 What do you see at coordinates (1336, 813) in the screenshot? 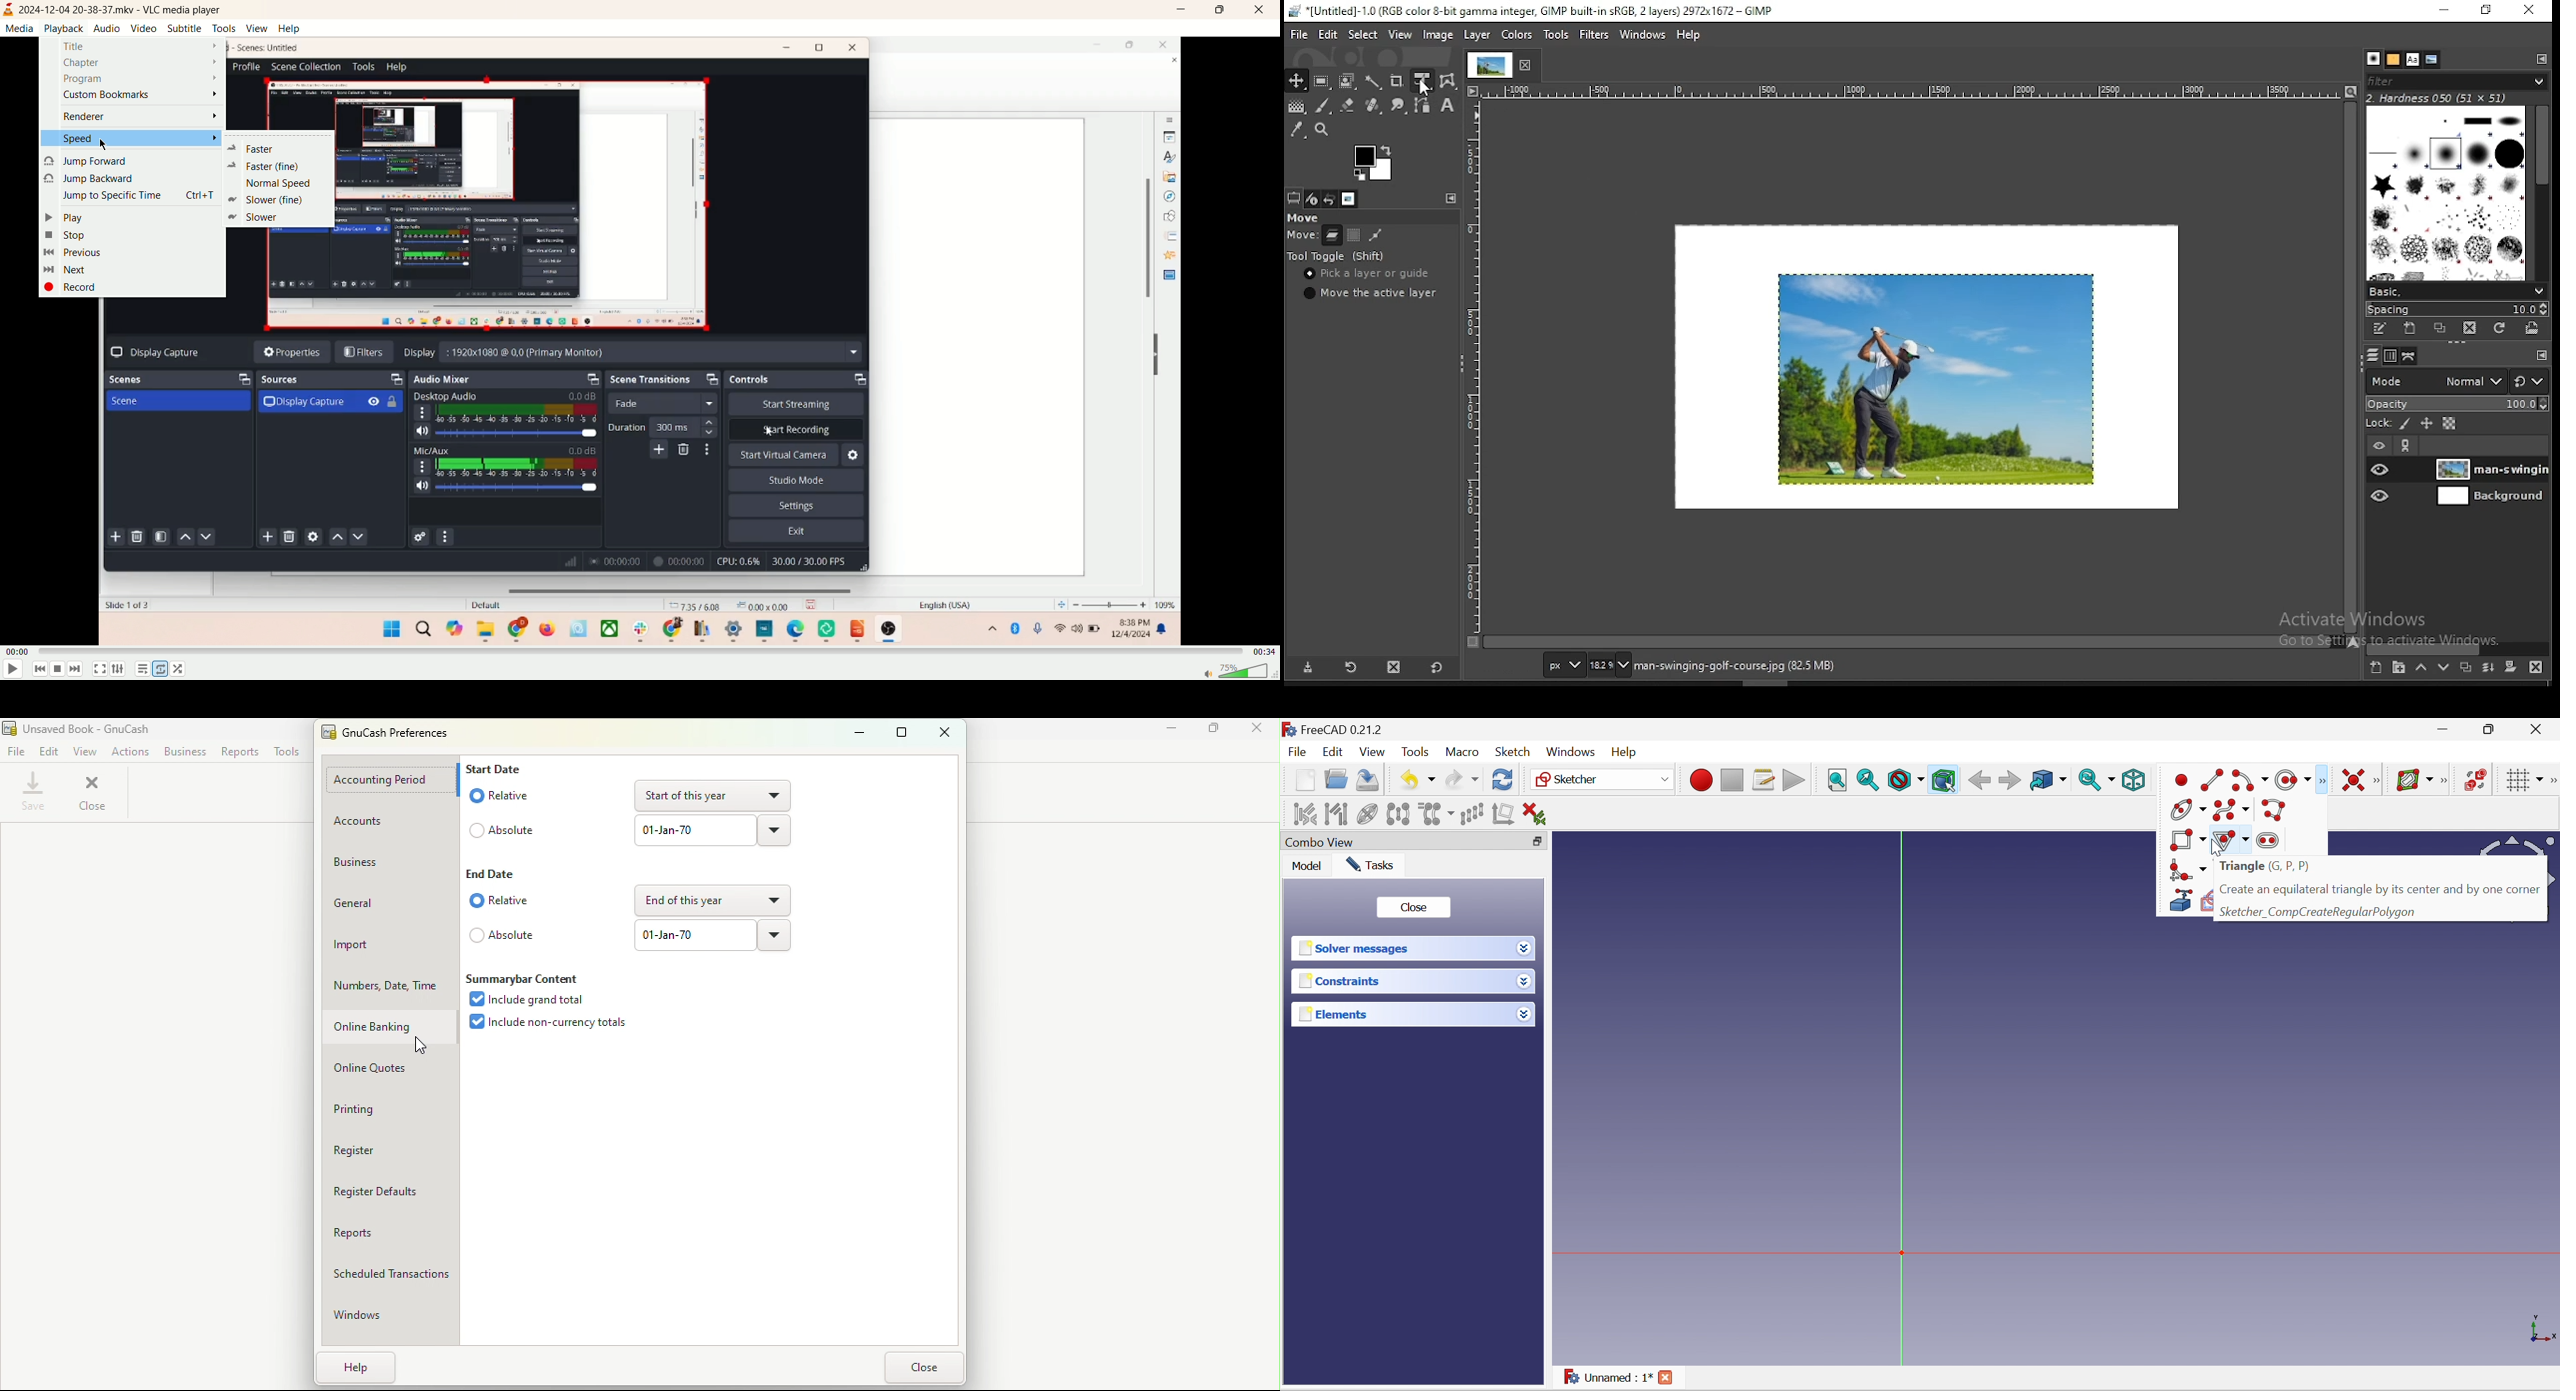
I see `Select associated geometry` at bounding box center [1336, 813].